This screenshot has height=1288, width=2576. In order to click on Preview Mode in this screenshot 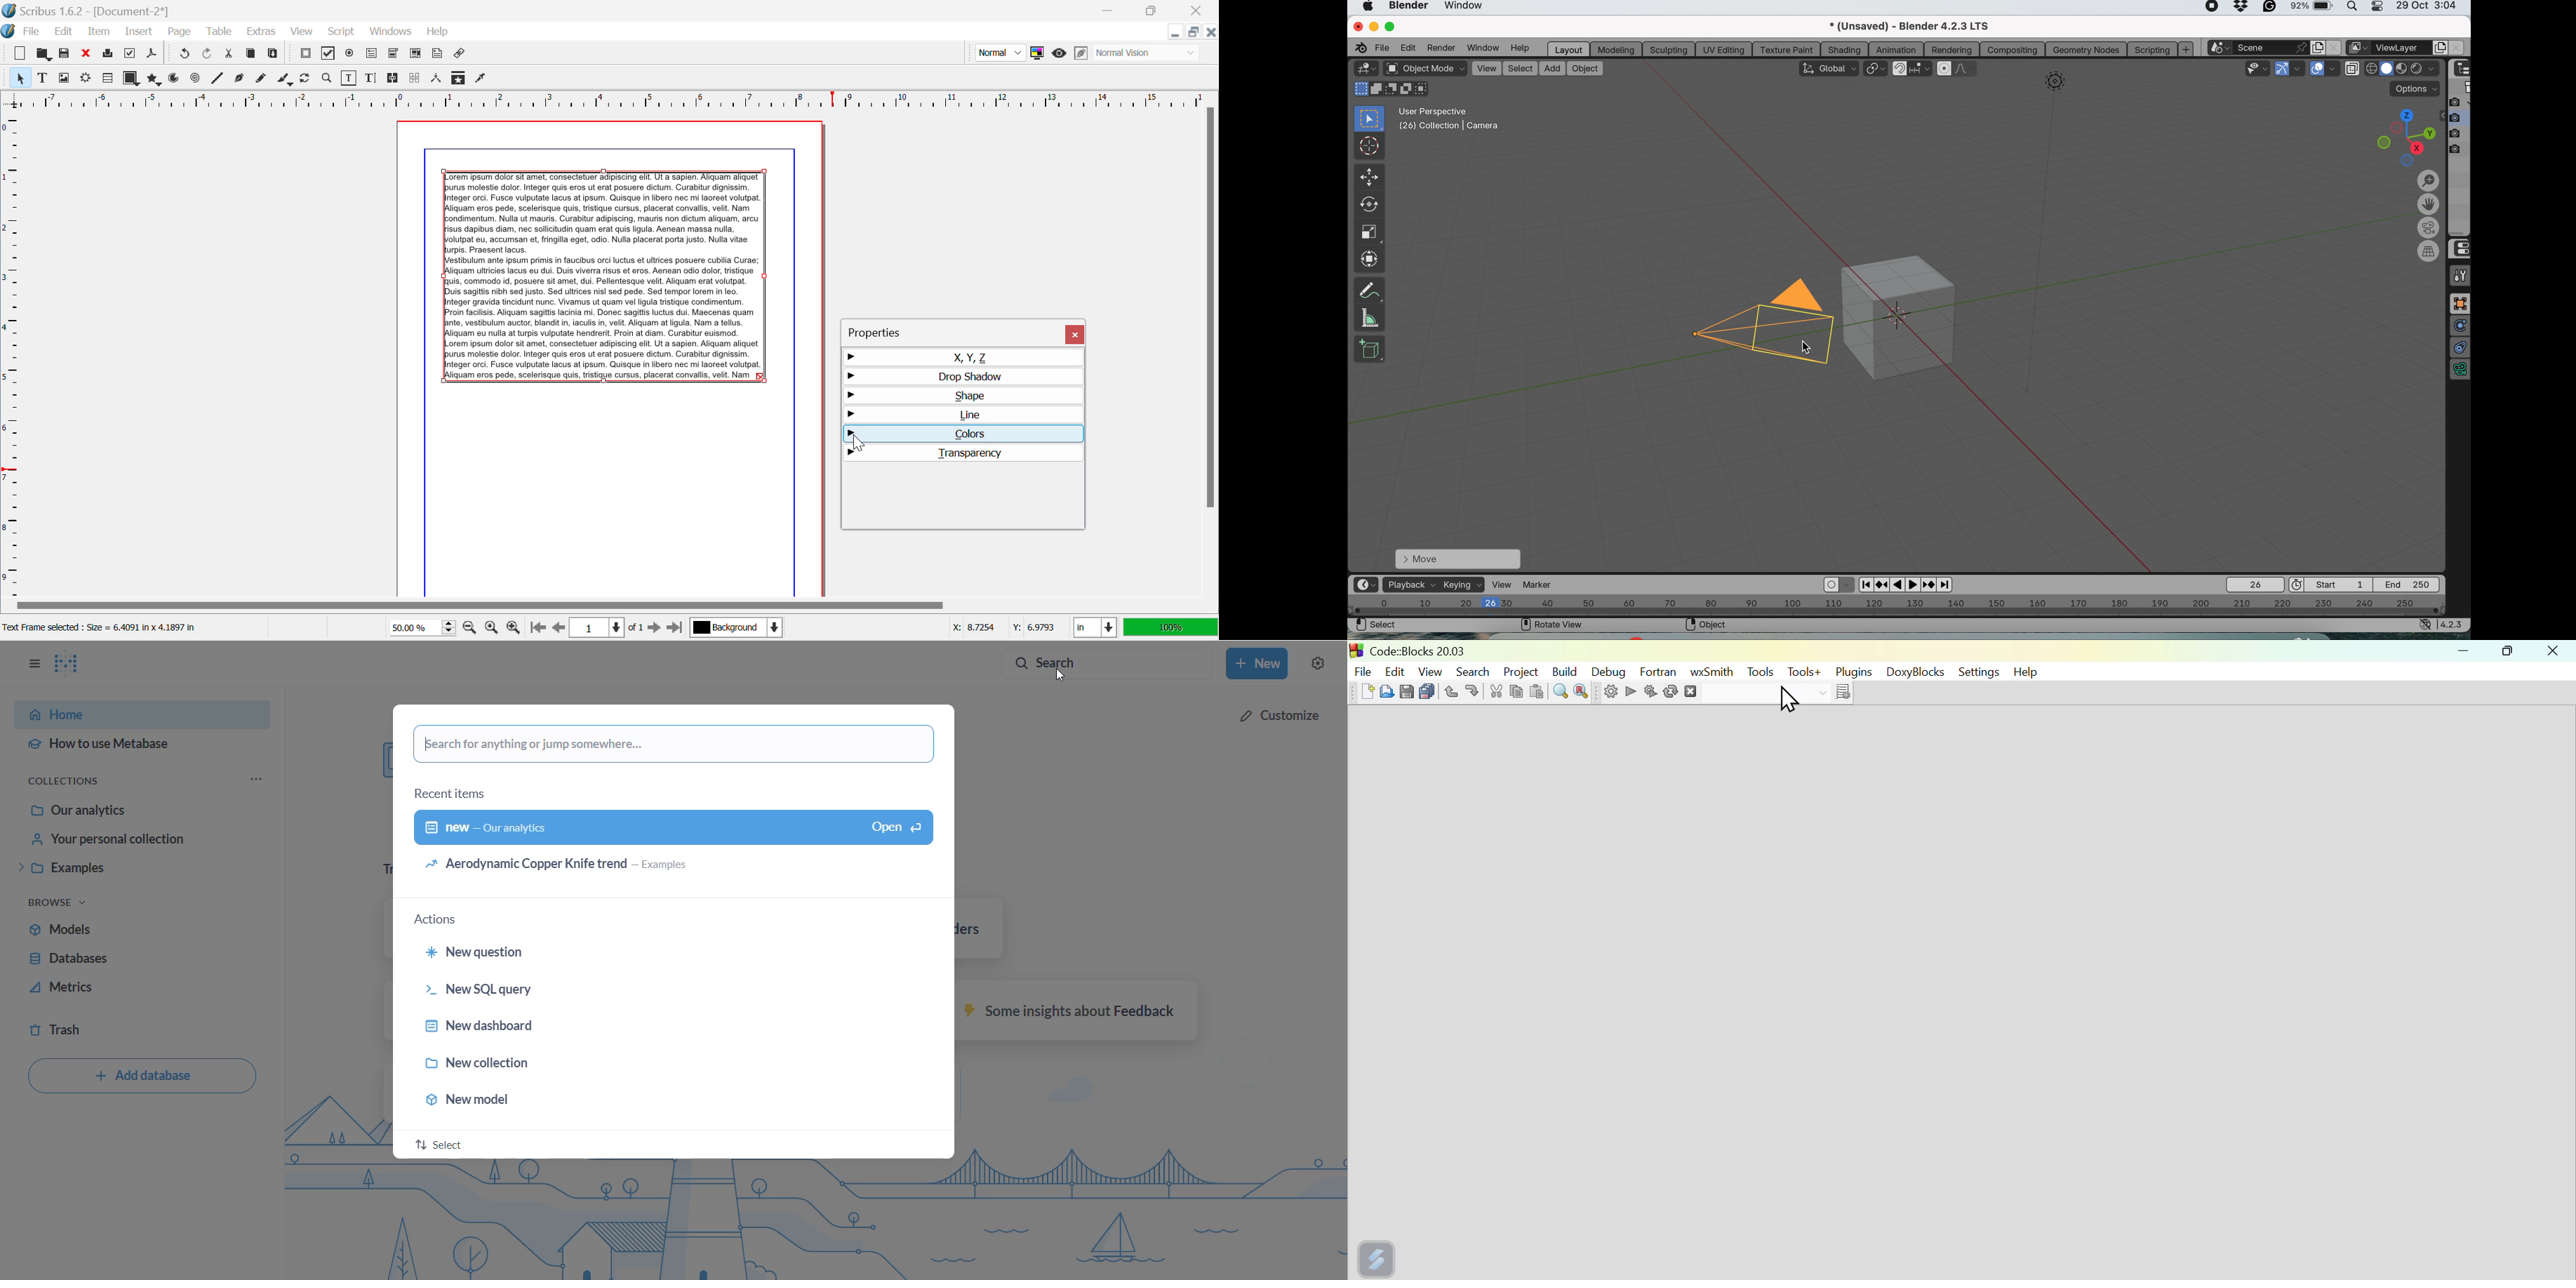, I will do `click(999, 52)`.